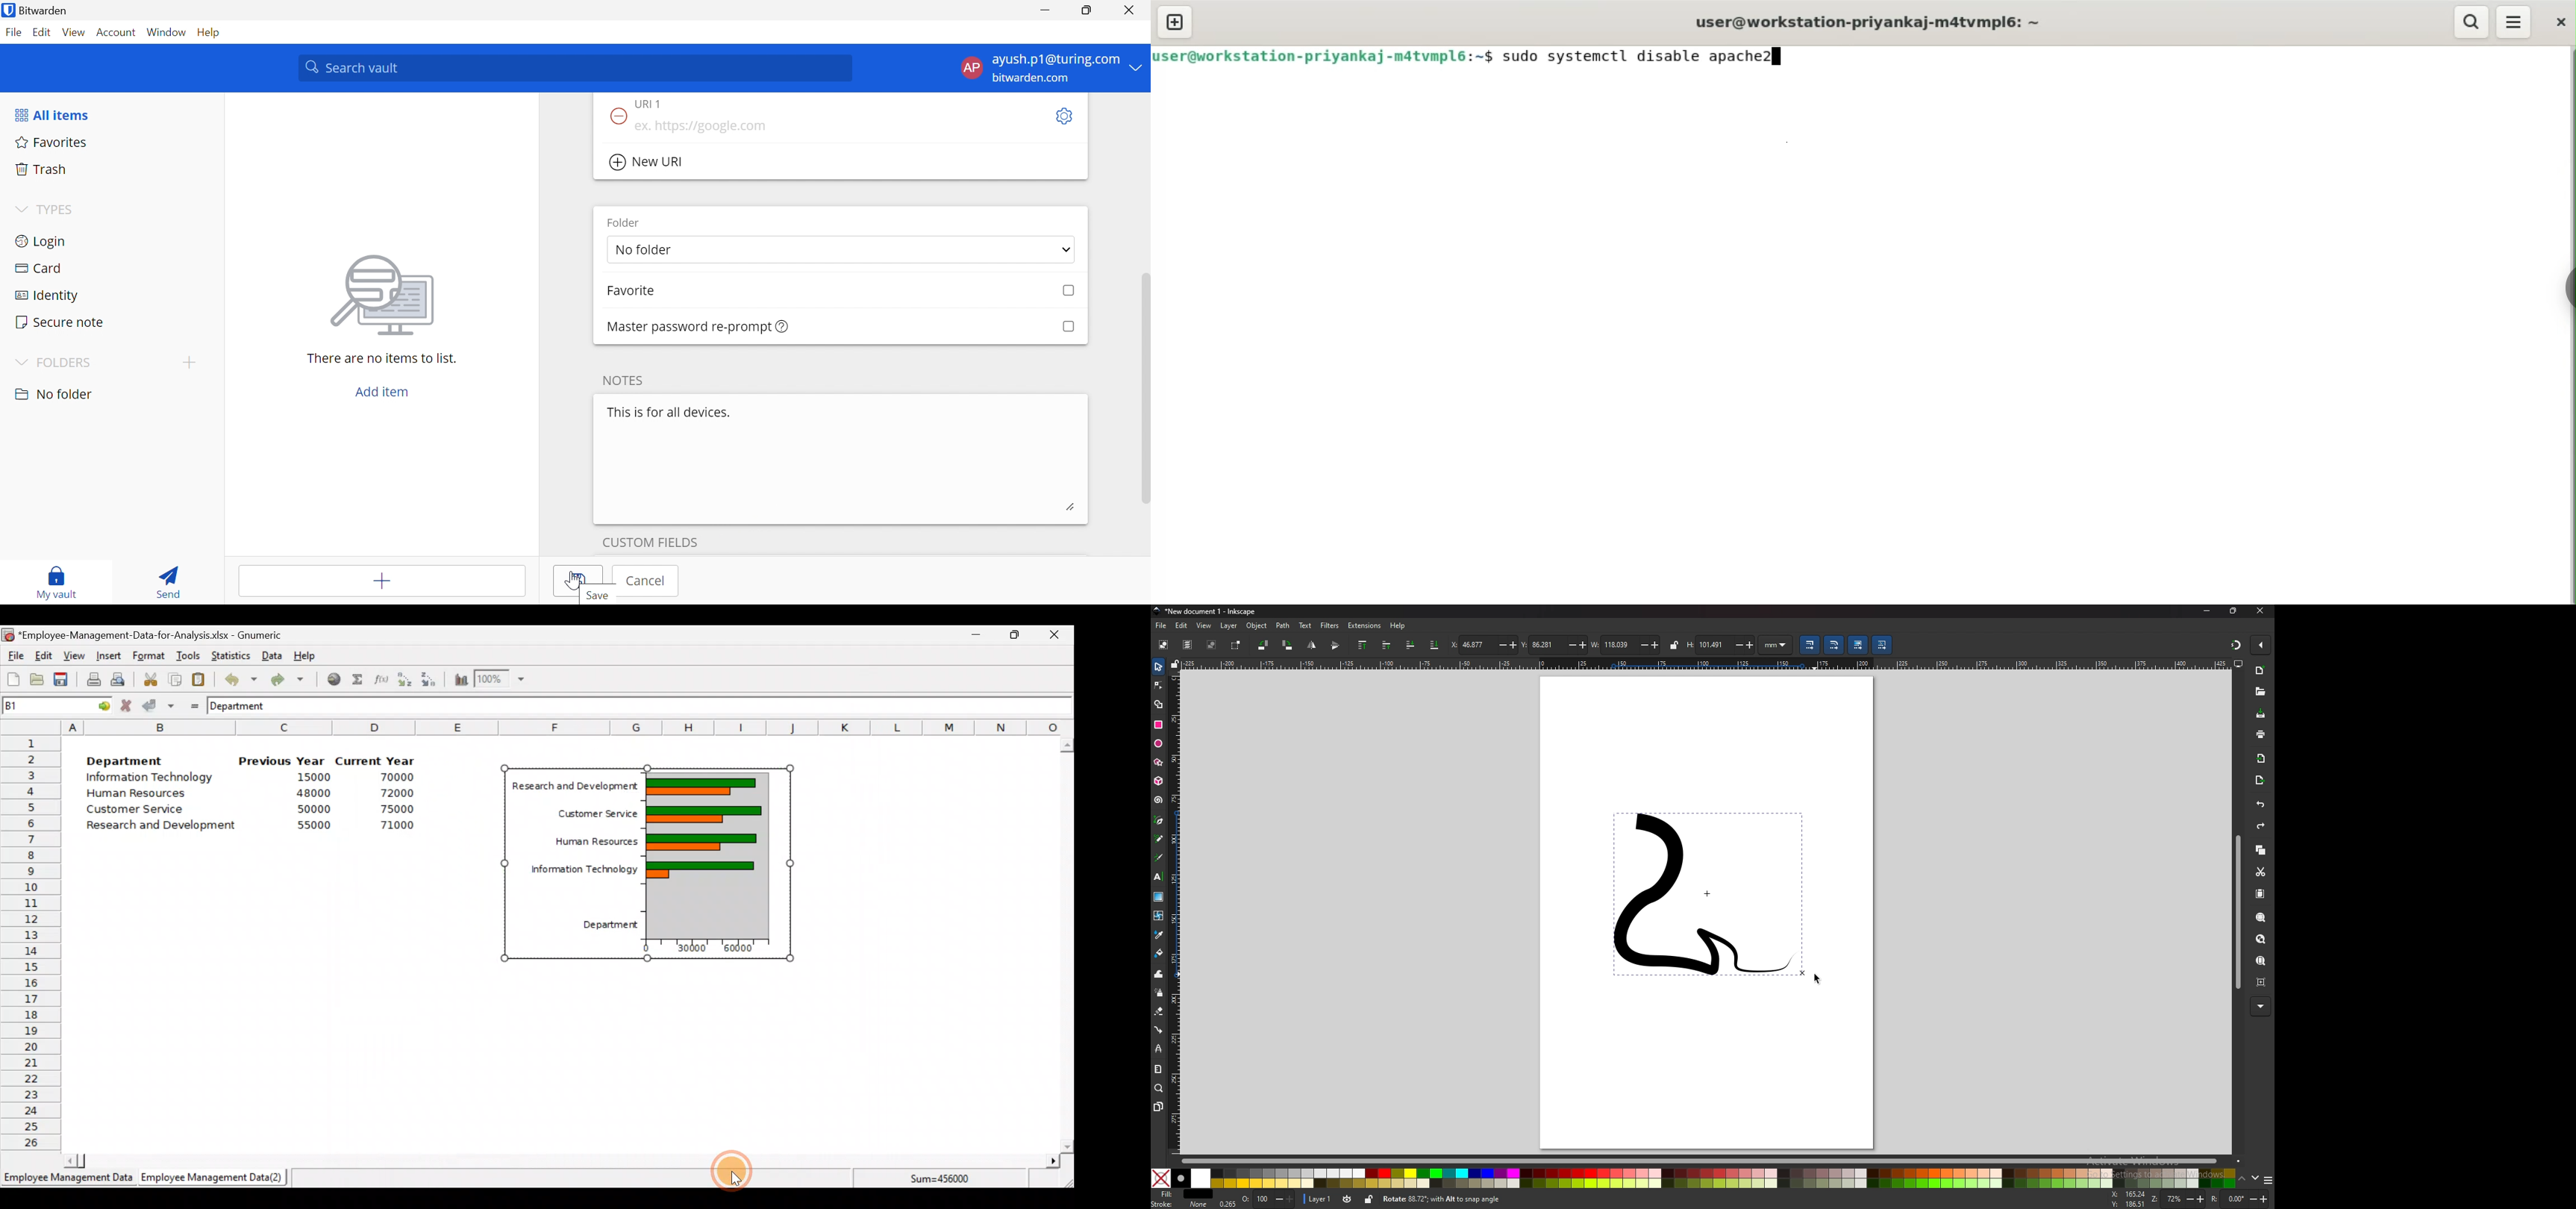  What do you see at coordinates (100, 704) in the screenshot?
I see `go to` at bounding box center [100, 704].